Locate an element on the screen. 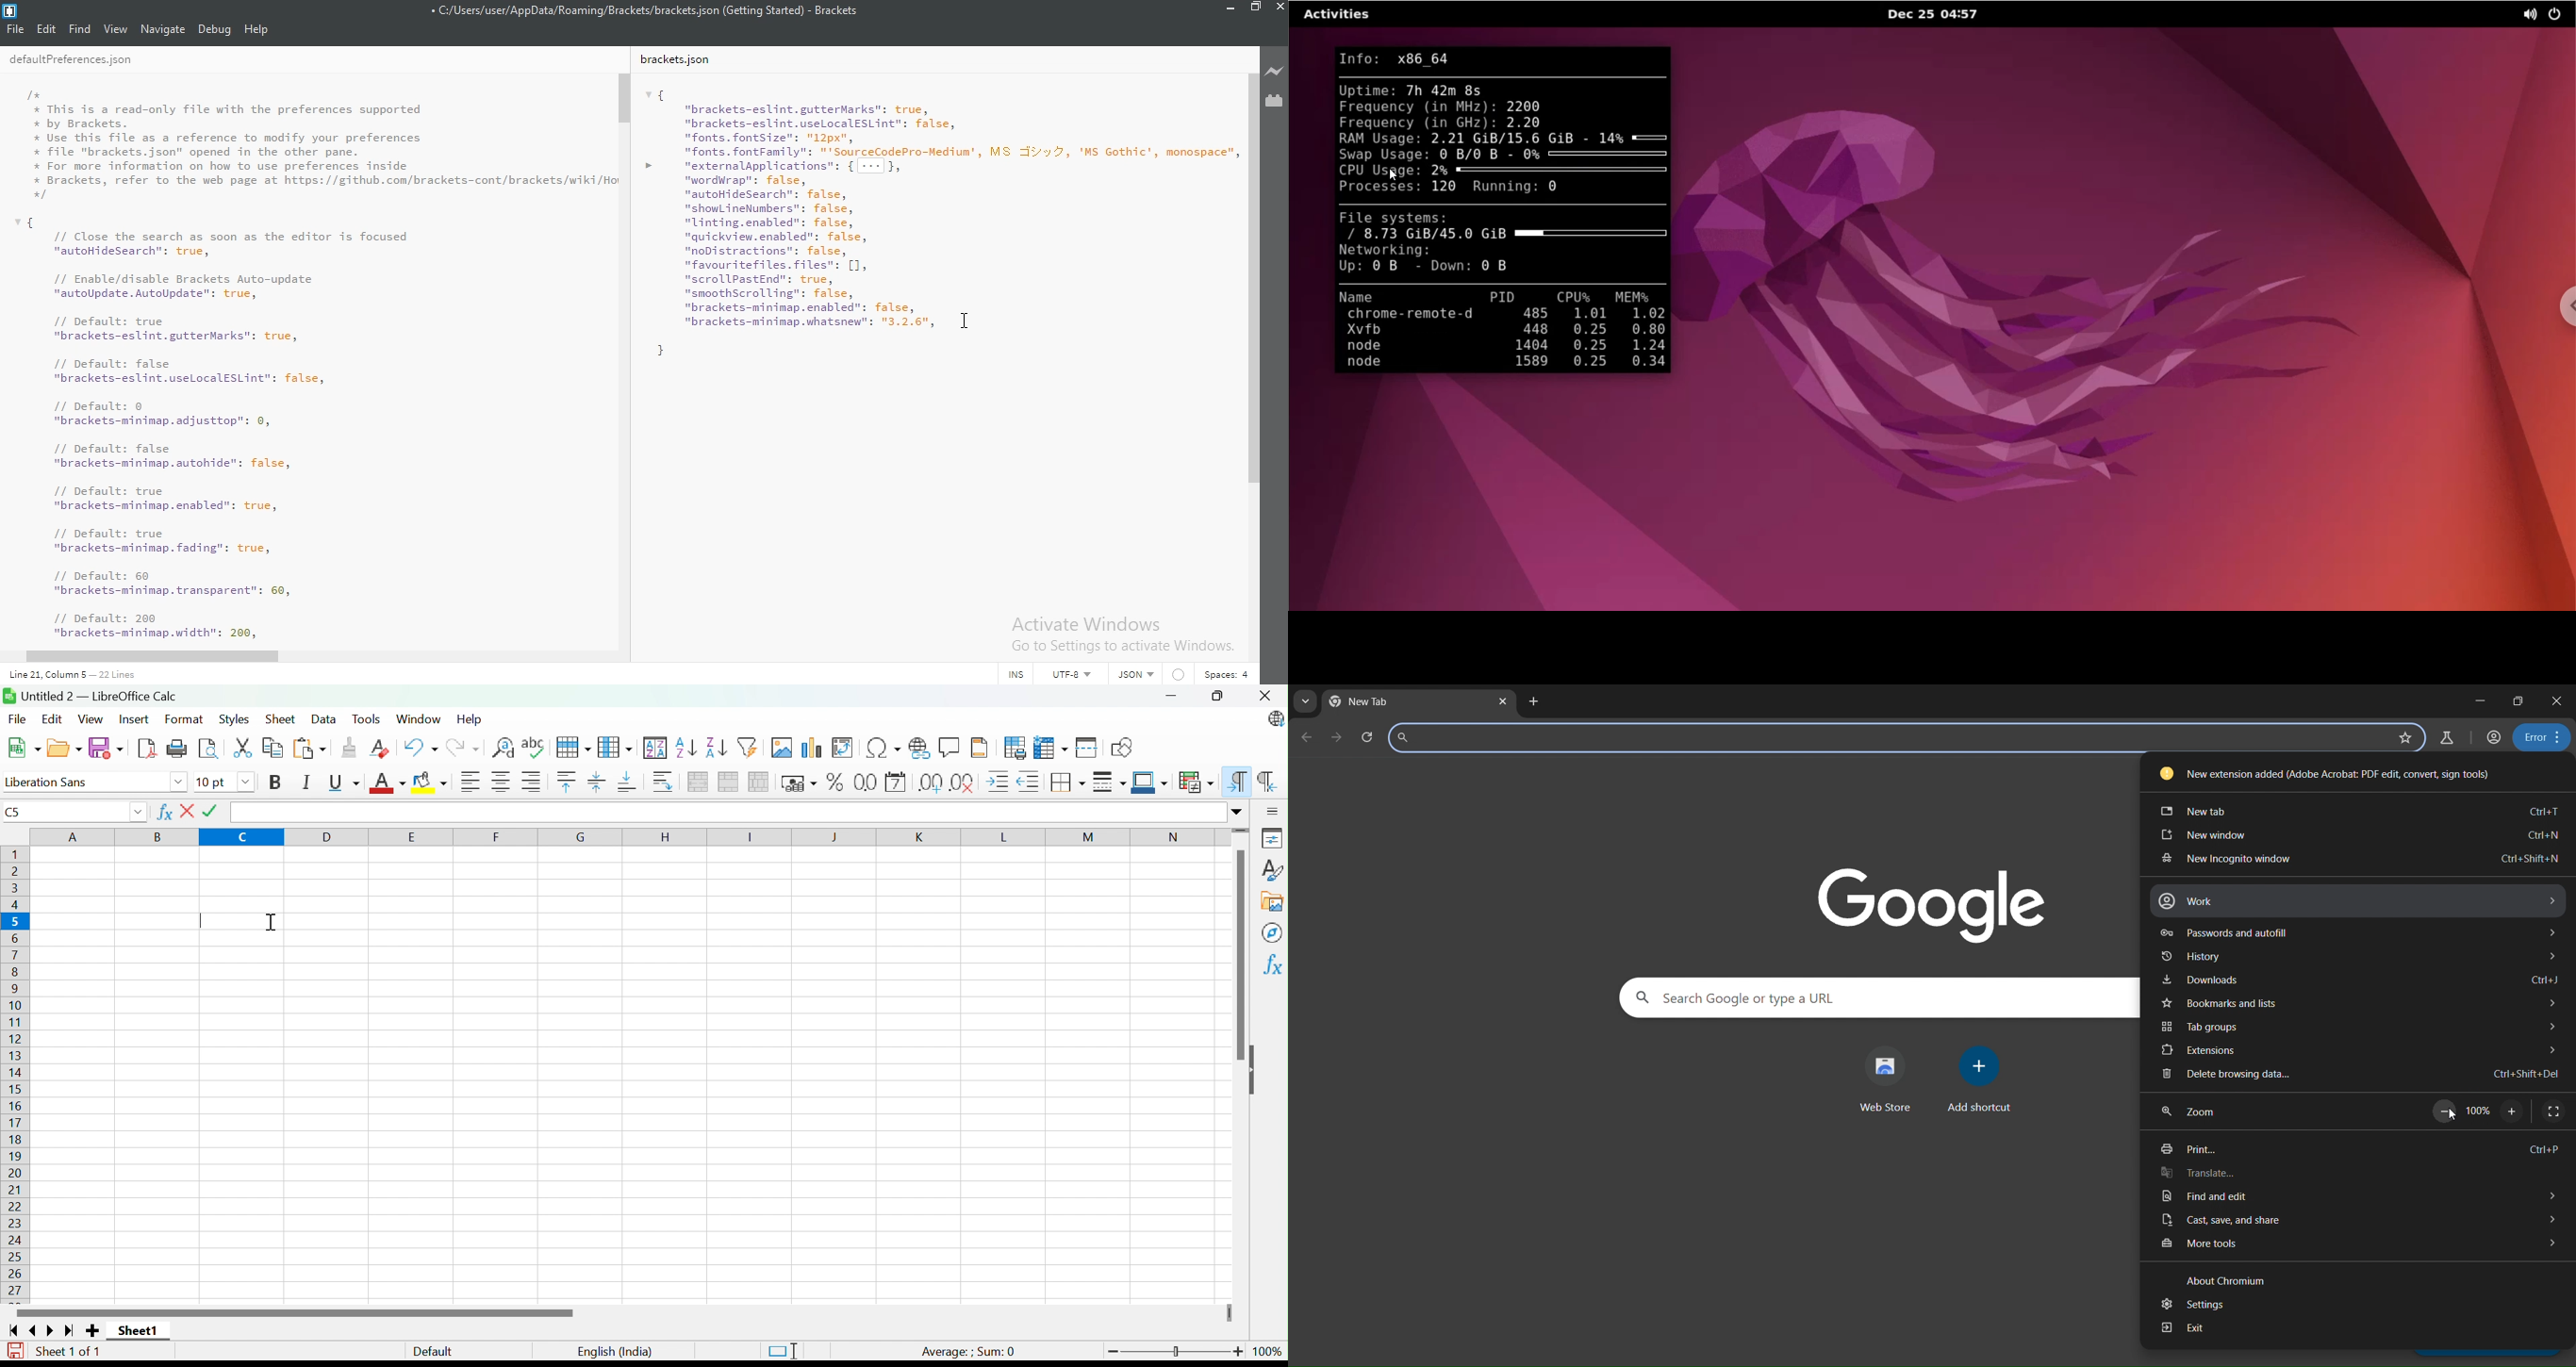 The height and width of the screenshot is (1372, 2576). Italic is located at coordinates (307, 781).